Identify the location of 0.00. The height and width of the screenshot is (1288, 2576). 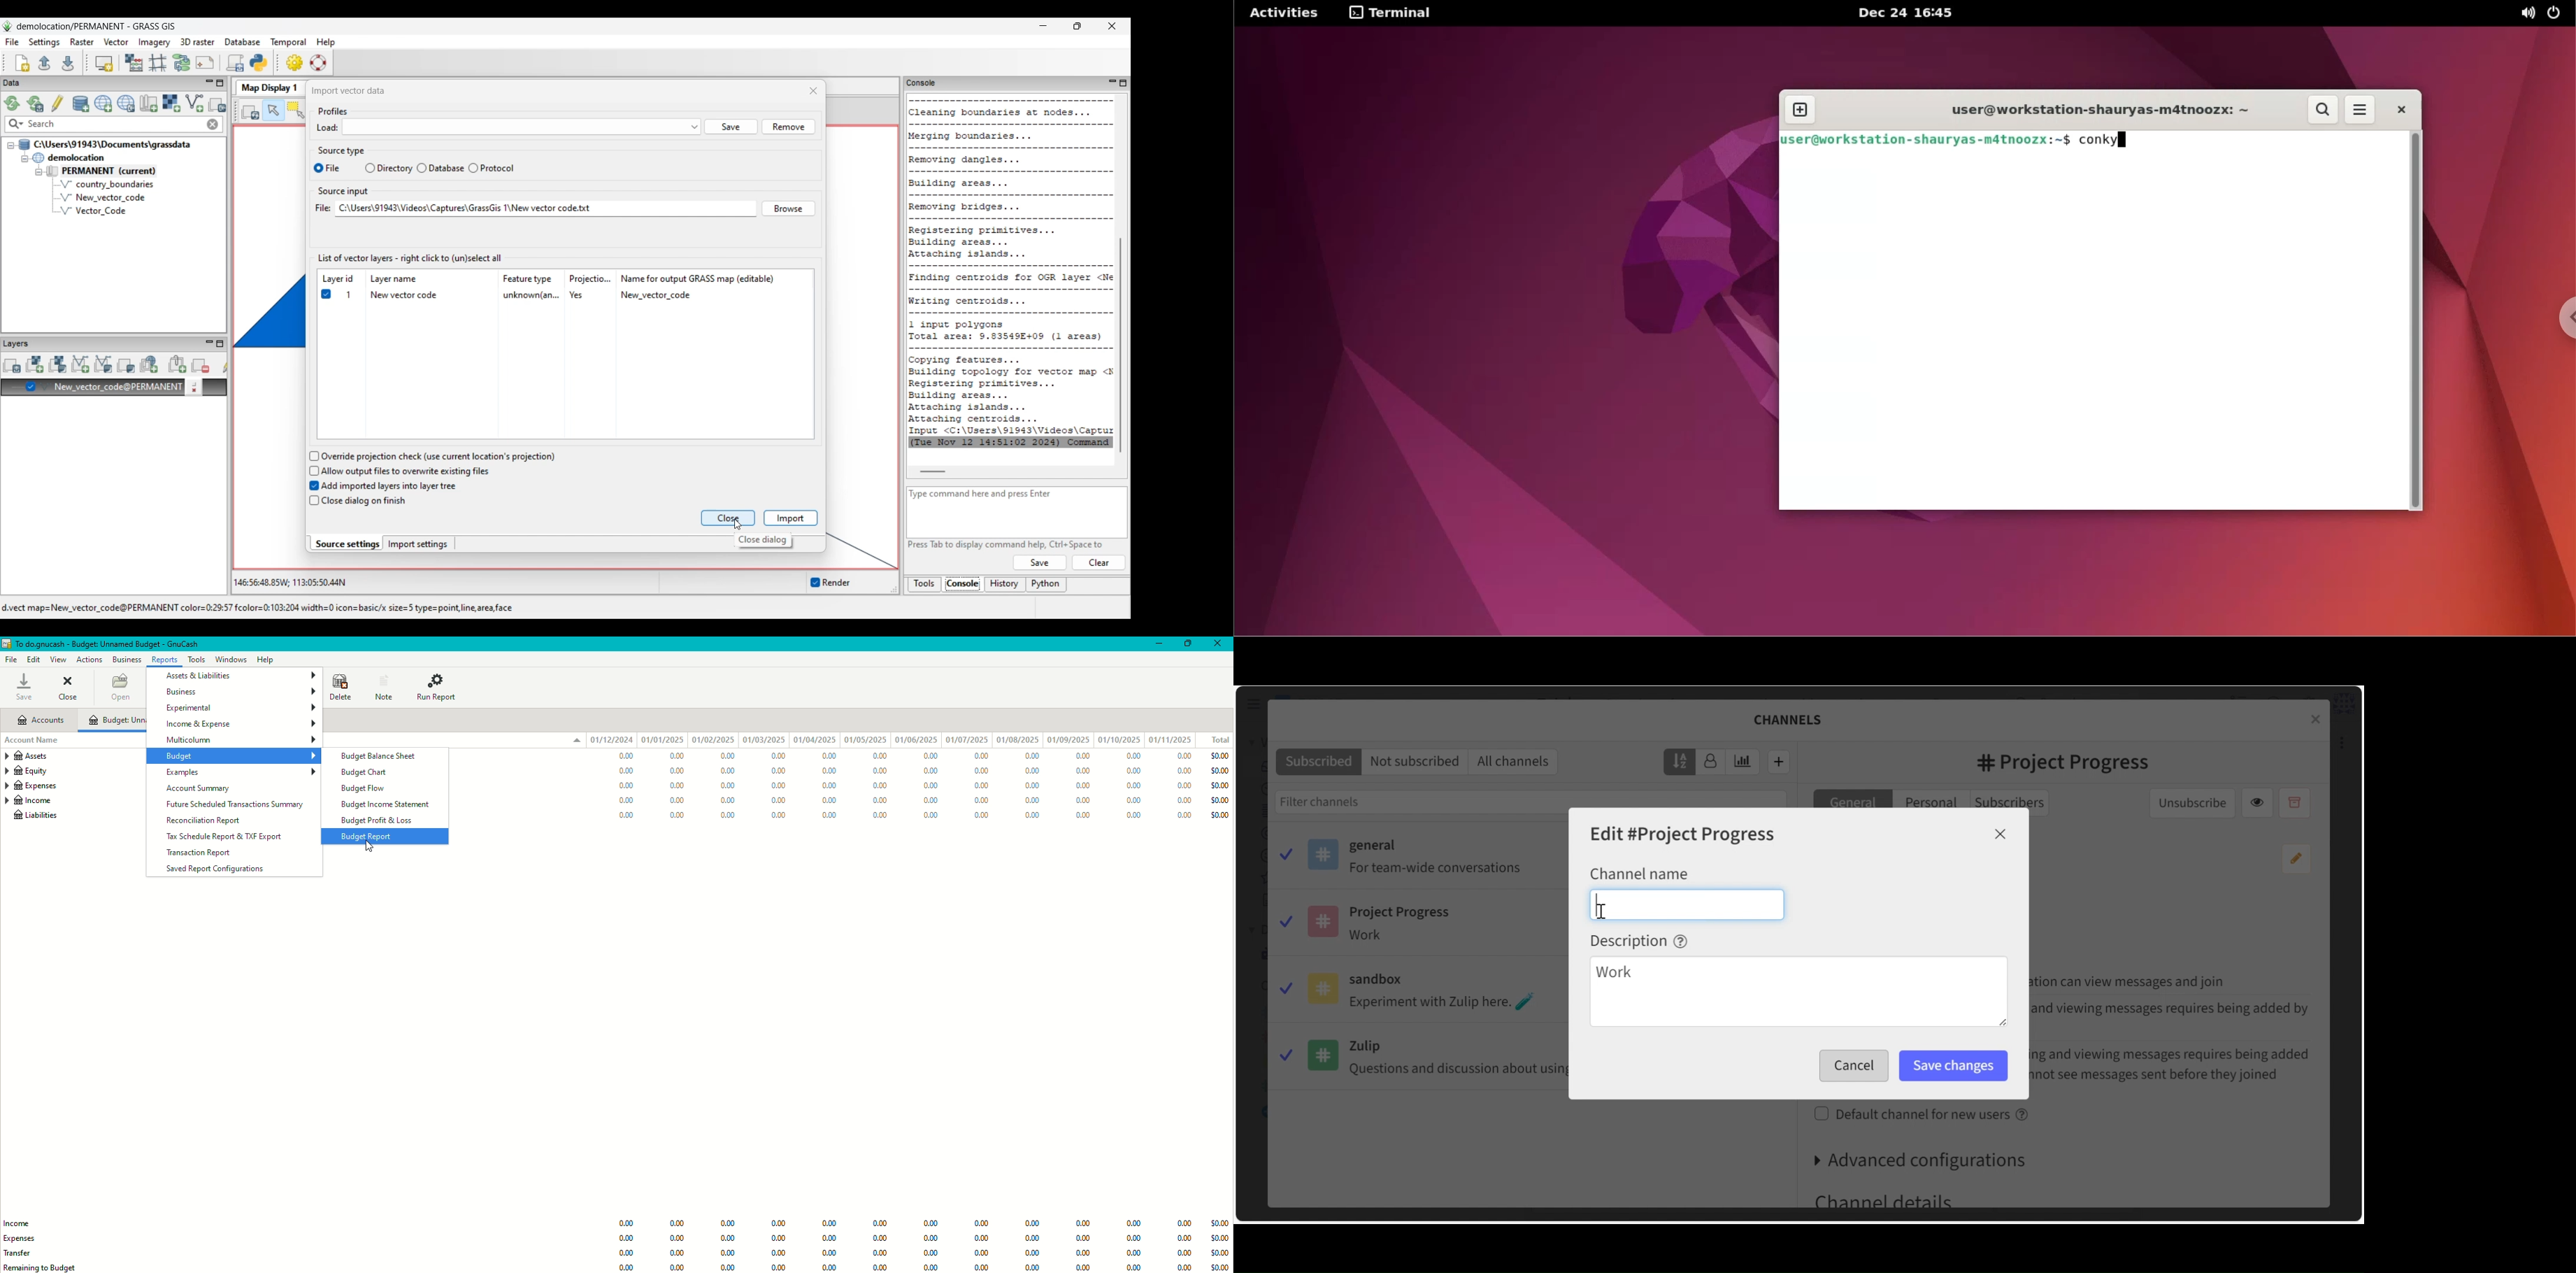
(1026, 756).